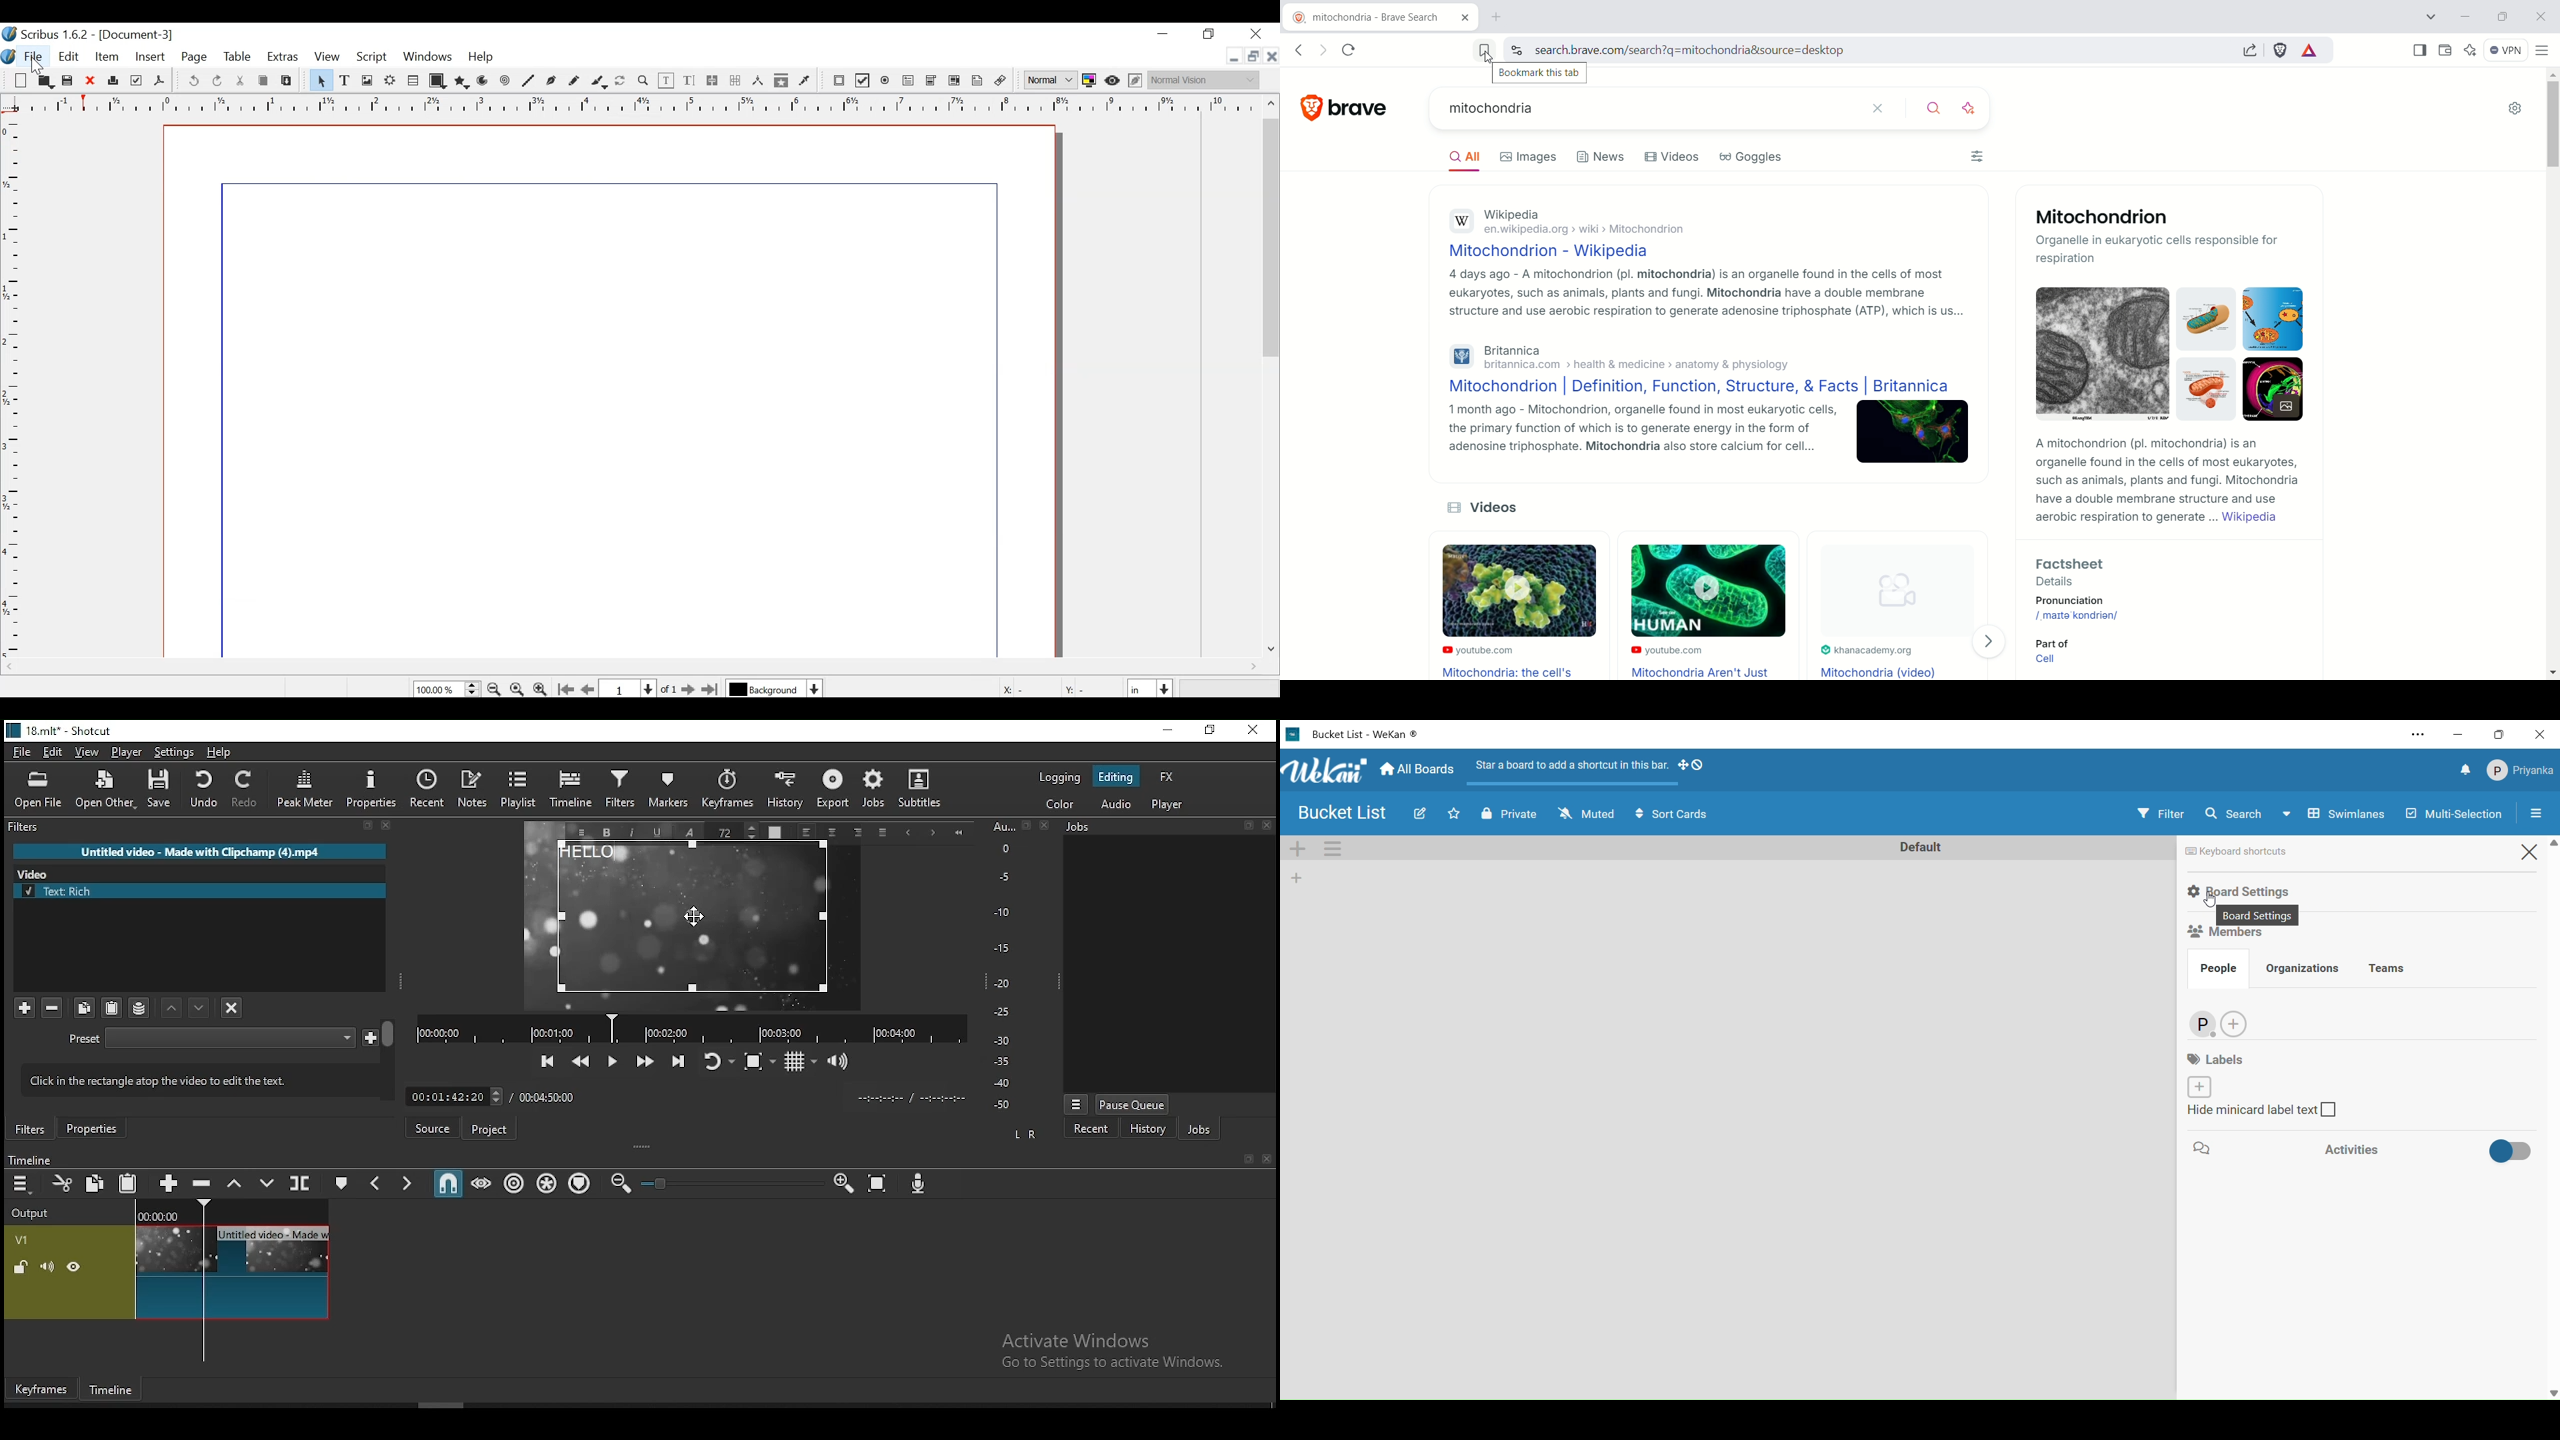  What do you see at coordinates (1329, 771) in the screenshot?
I see `title` at bounding box center [1329, 771].